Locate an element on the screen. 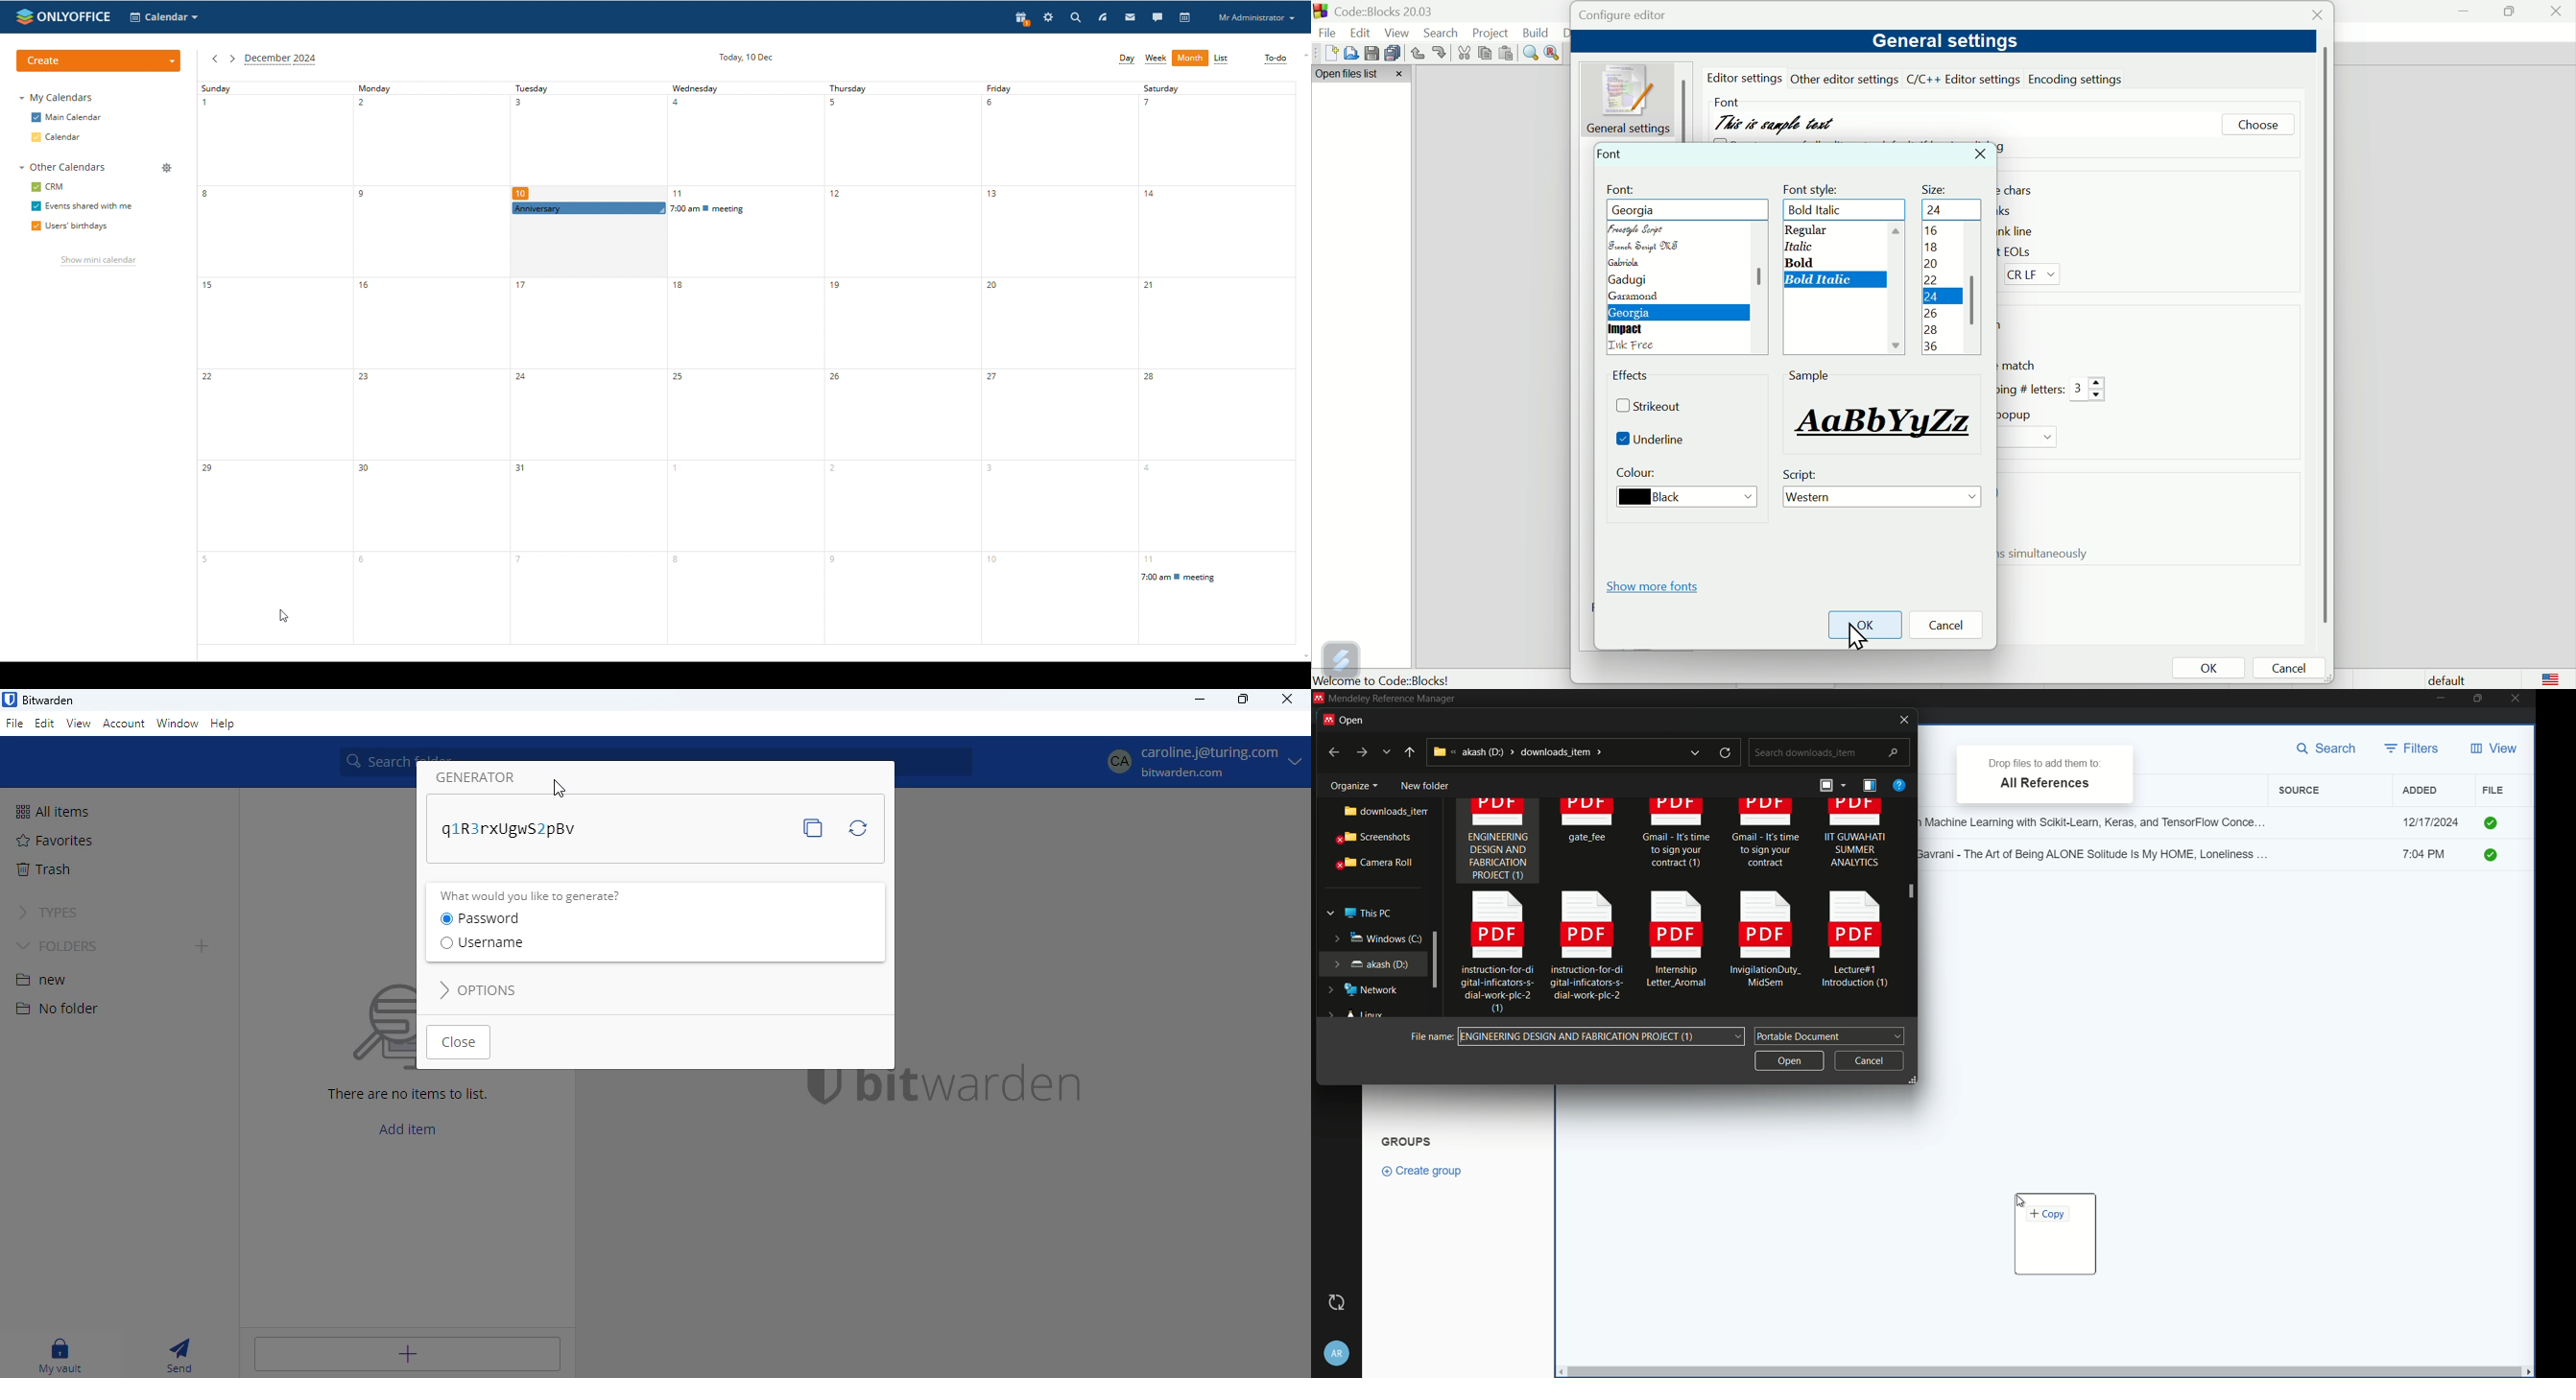 Image resolution: width=2576 pixels, height=1400 pixels. arrange is located at coordinates (1830, 787).